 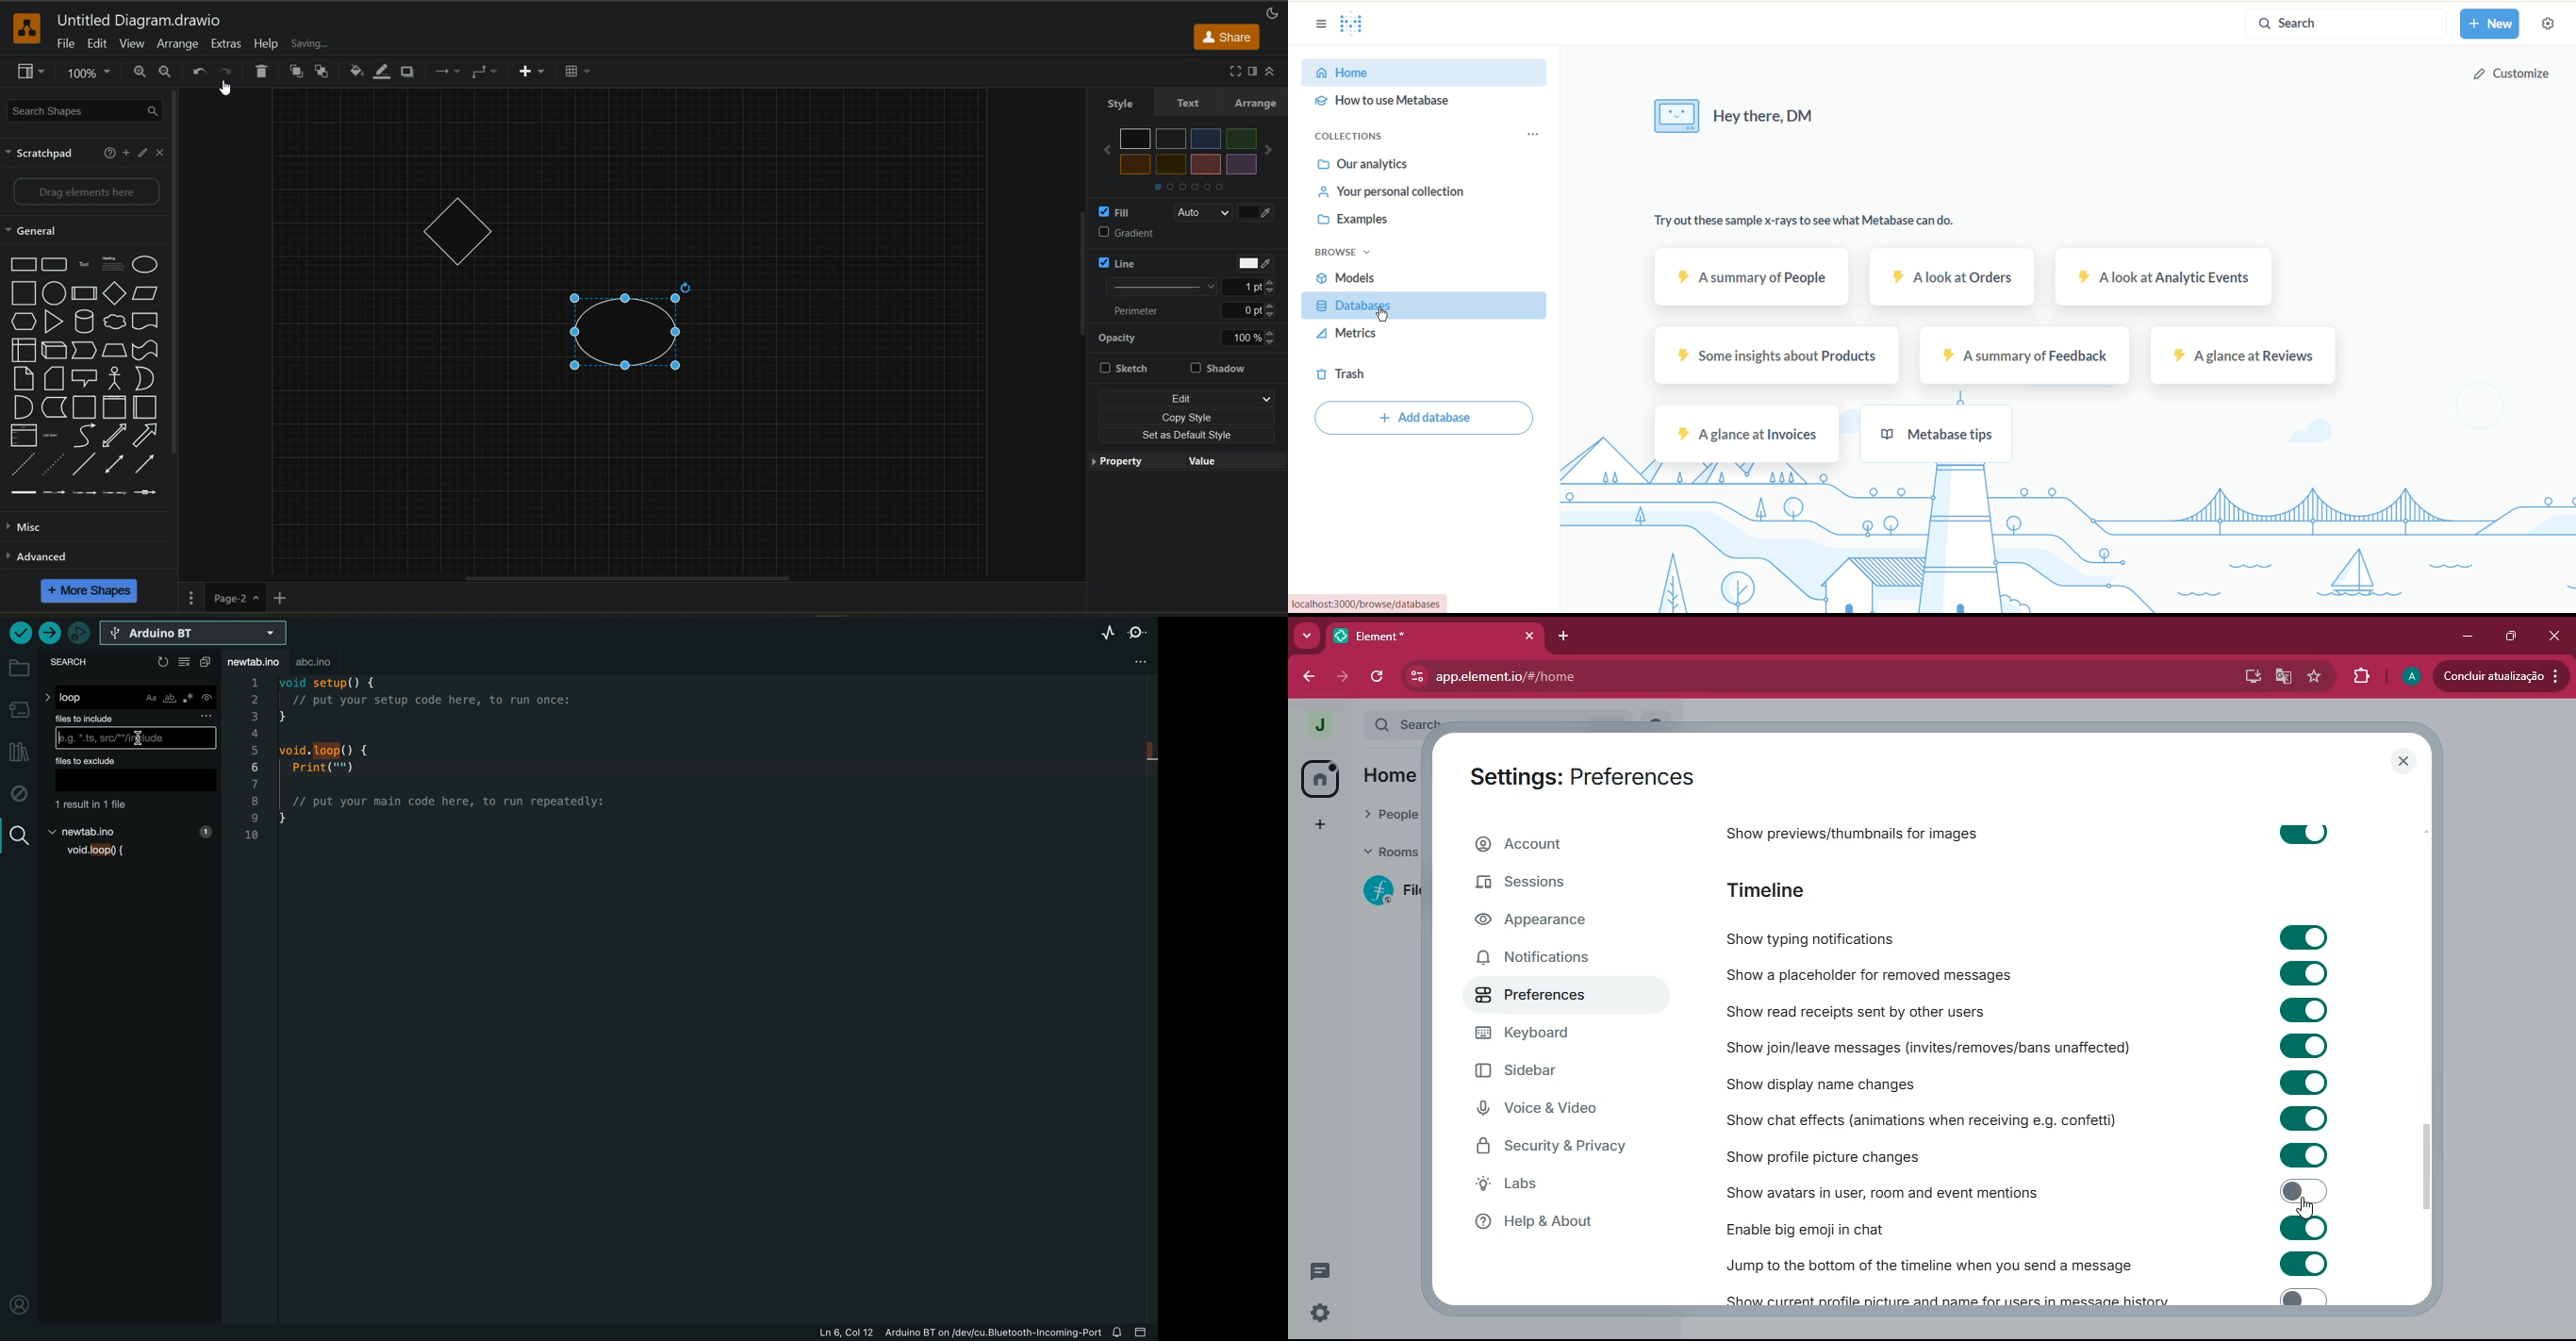 What do you see at coordinates (1545, 1188) in the screenshot?
I see `labs` at bounding box center [1545, 1188].